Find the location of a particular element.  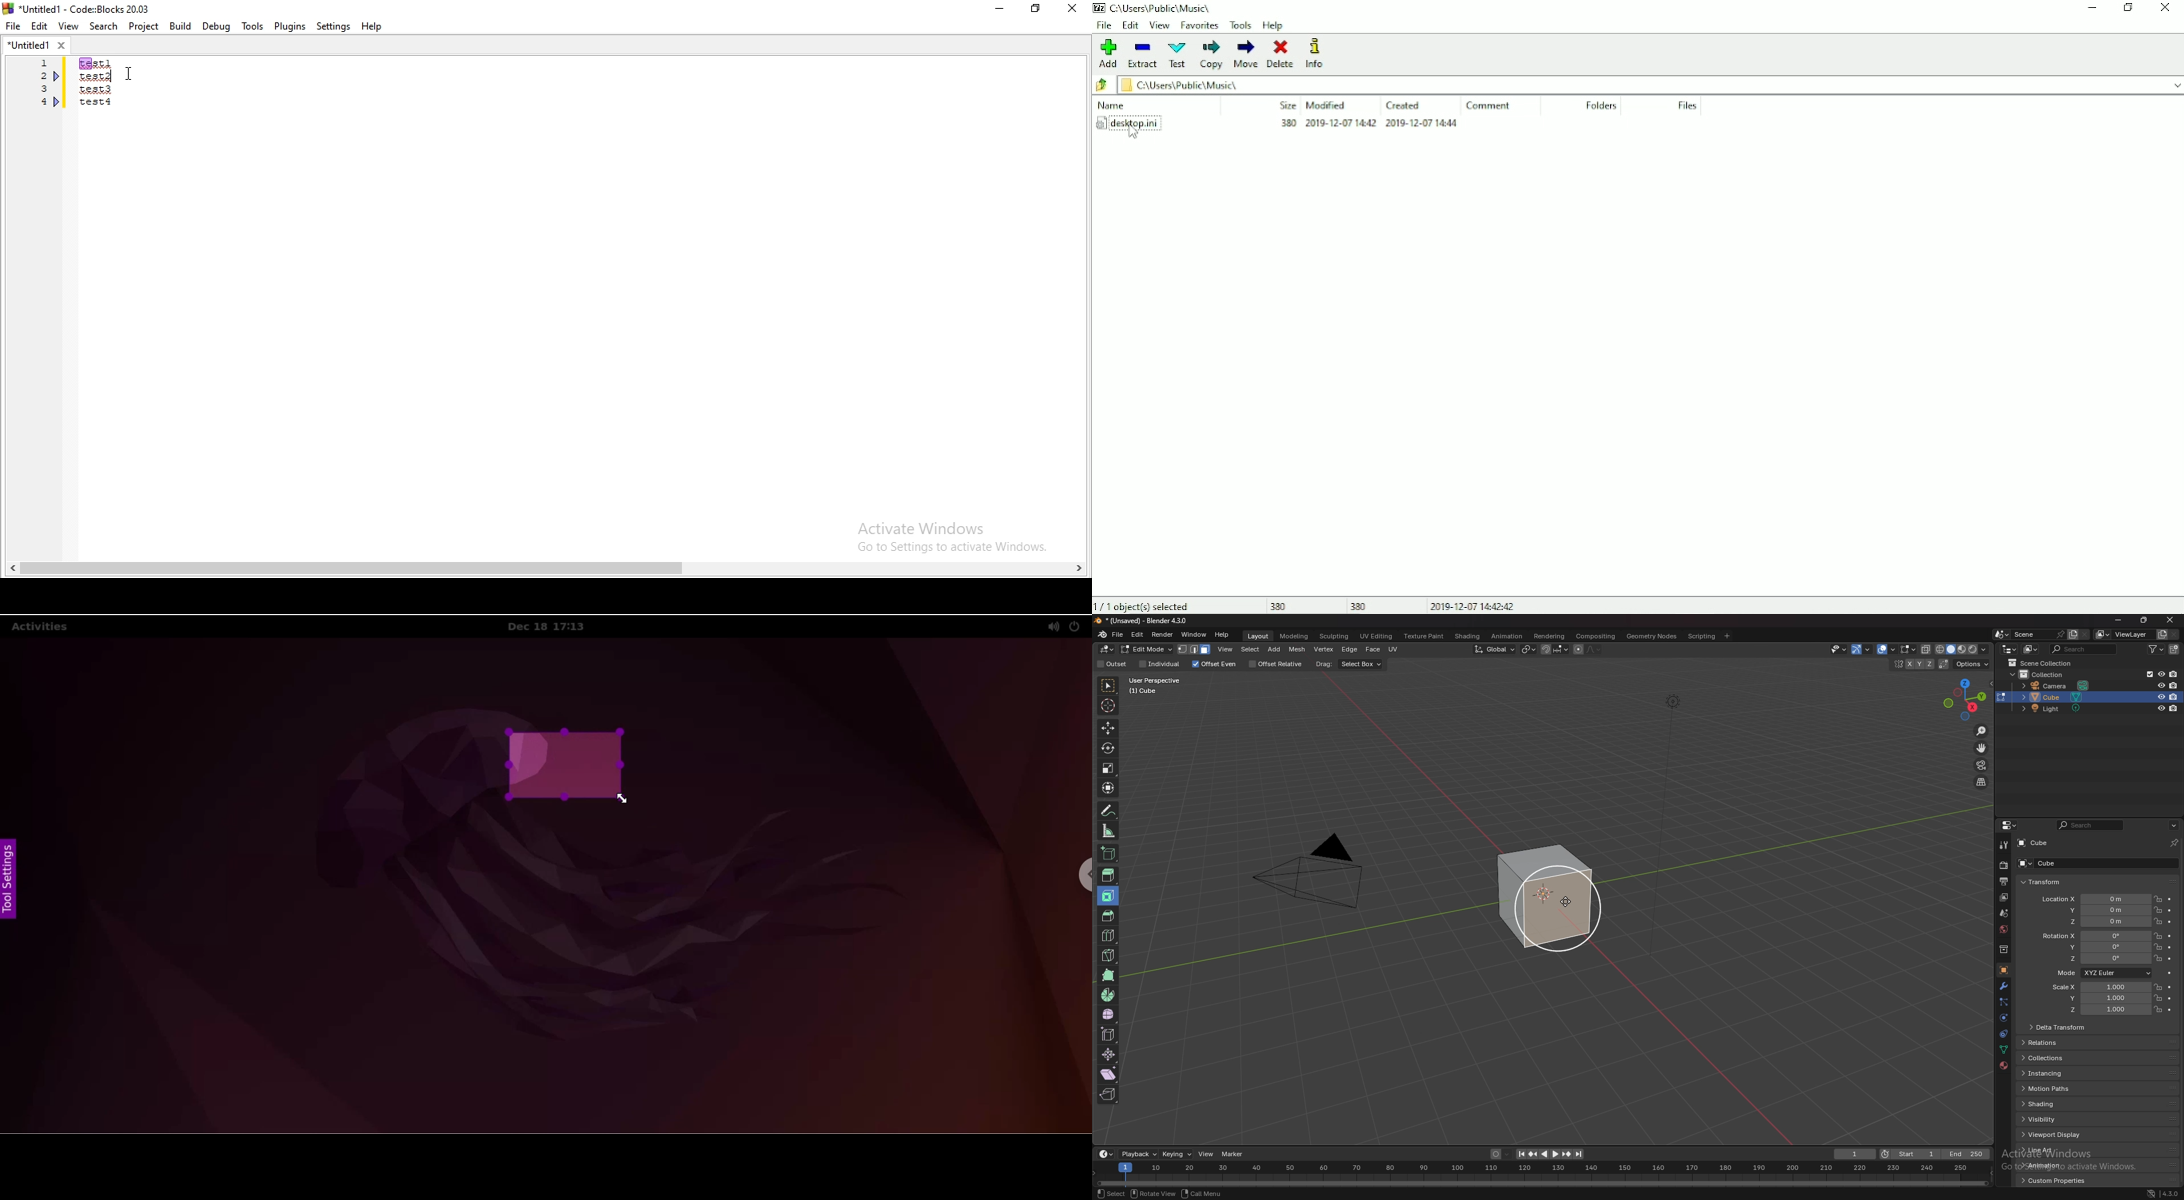

Move is located at coordinates (1247, 54).